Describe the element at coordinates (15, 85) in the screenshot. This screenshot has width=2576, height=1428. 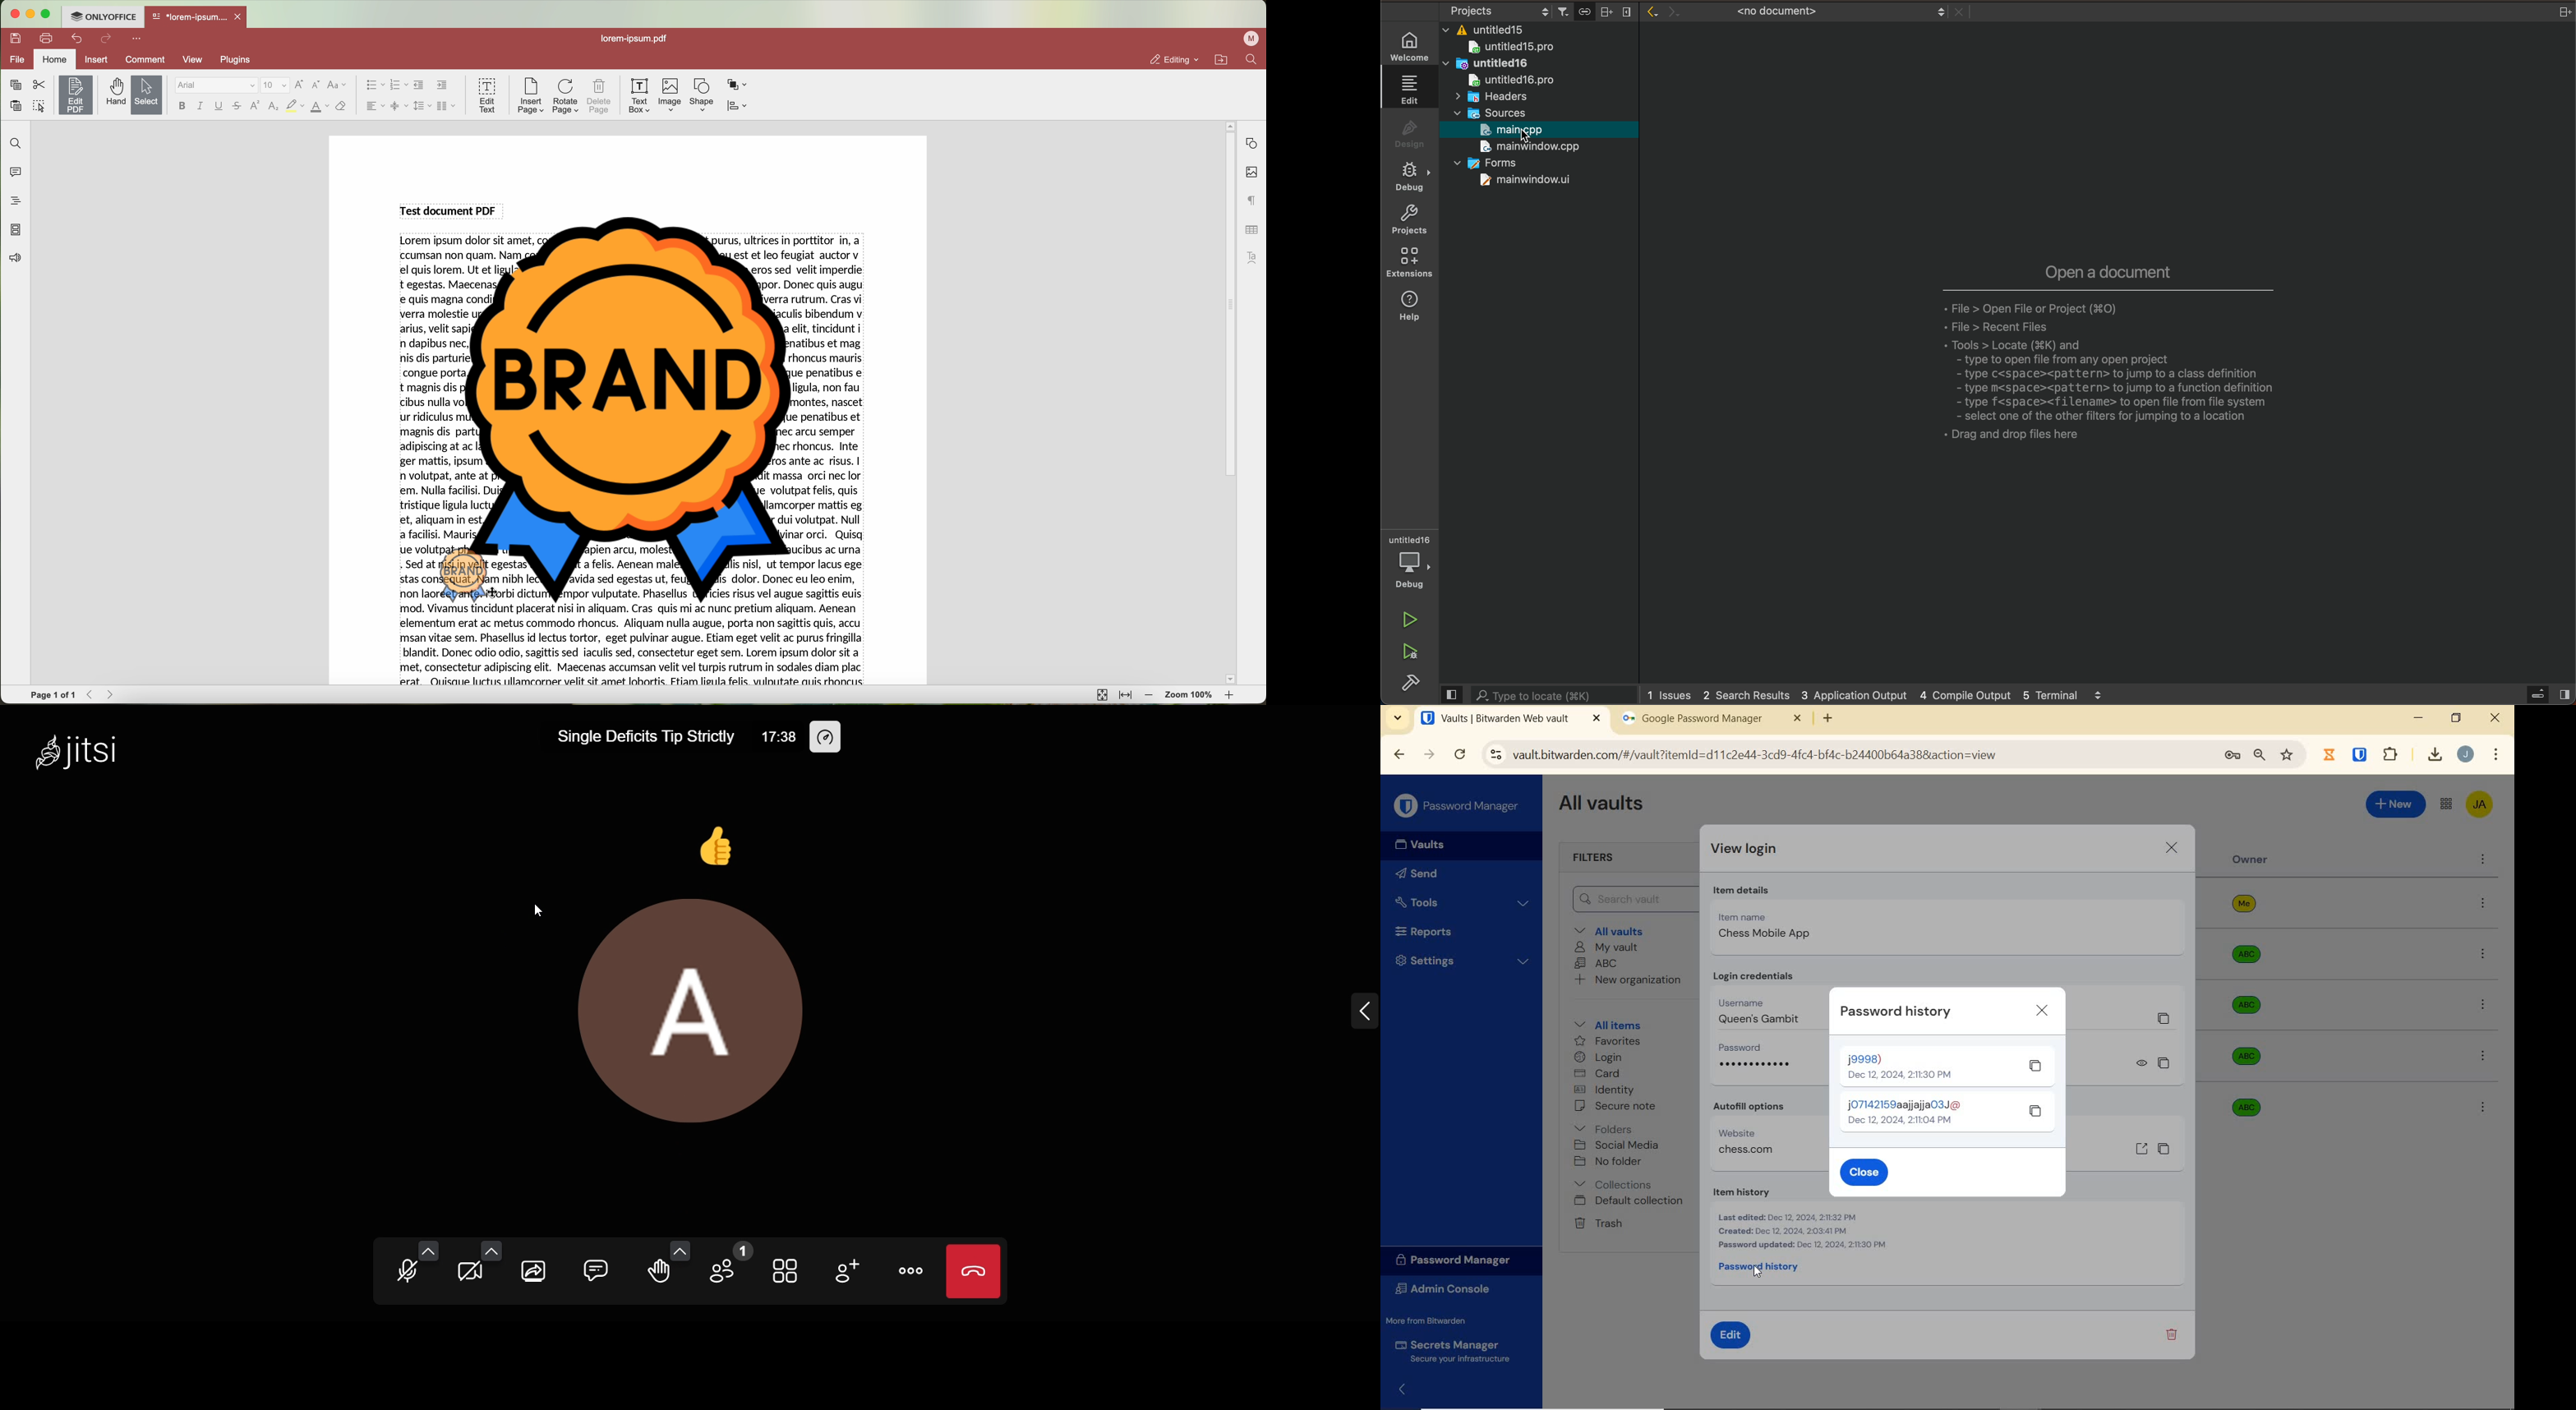
I see `copy` at that location.